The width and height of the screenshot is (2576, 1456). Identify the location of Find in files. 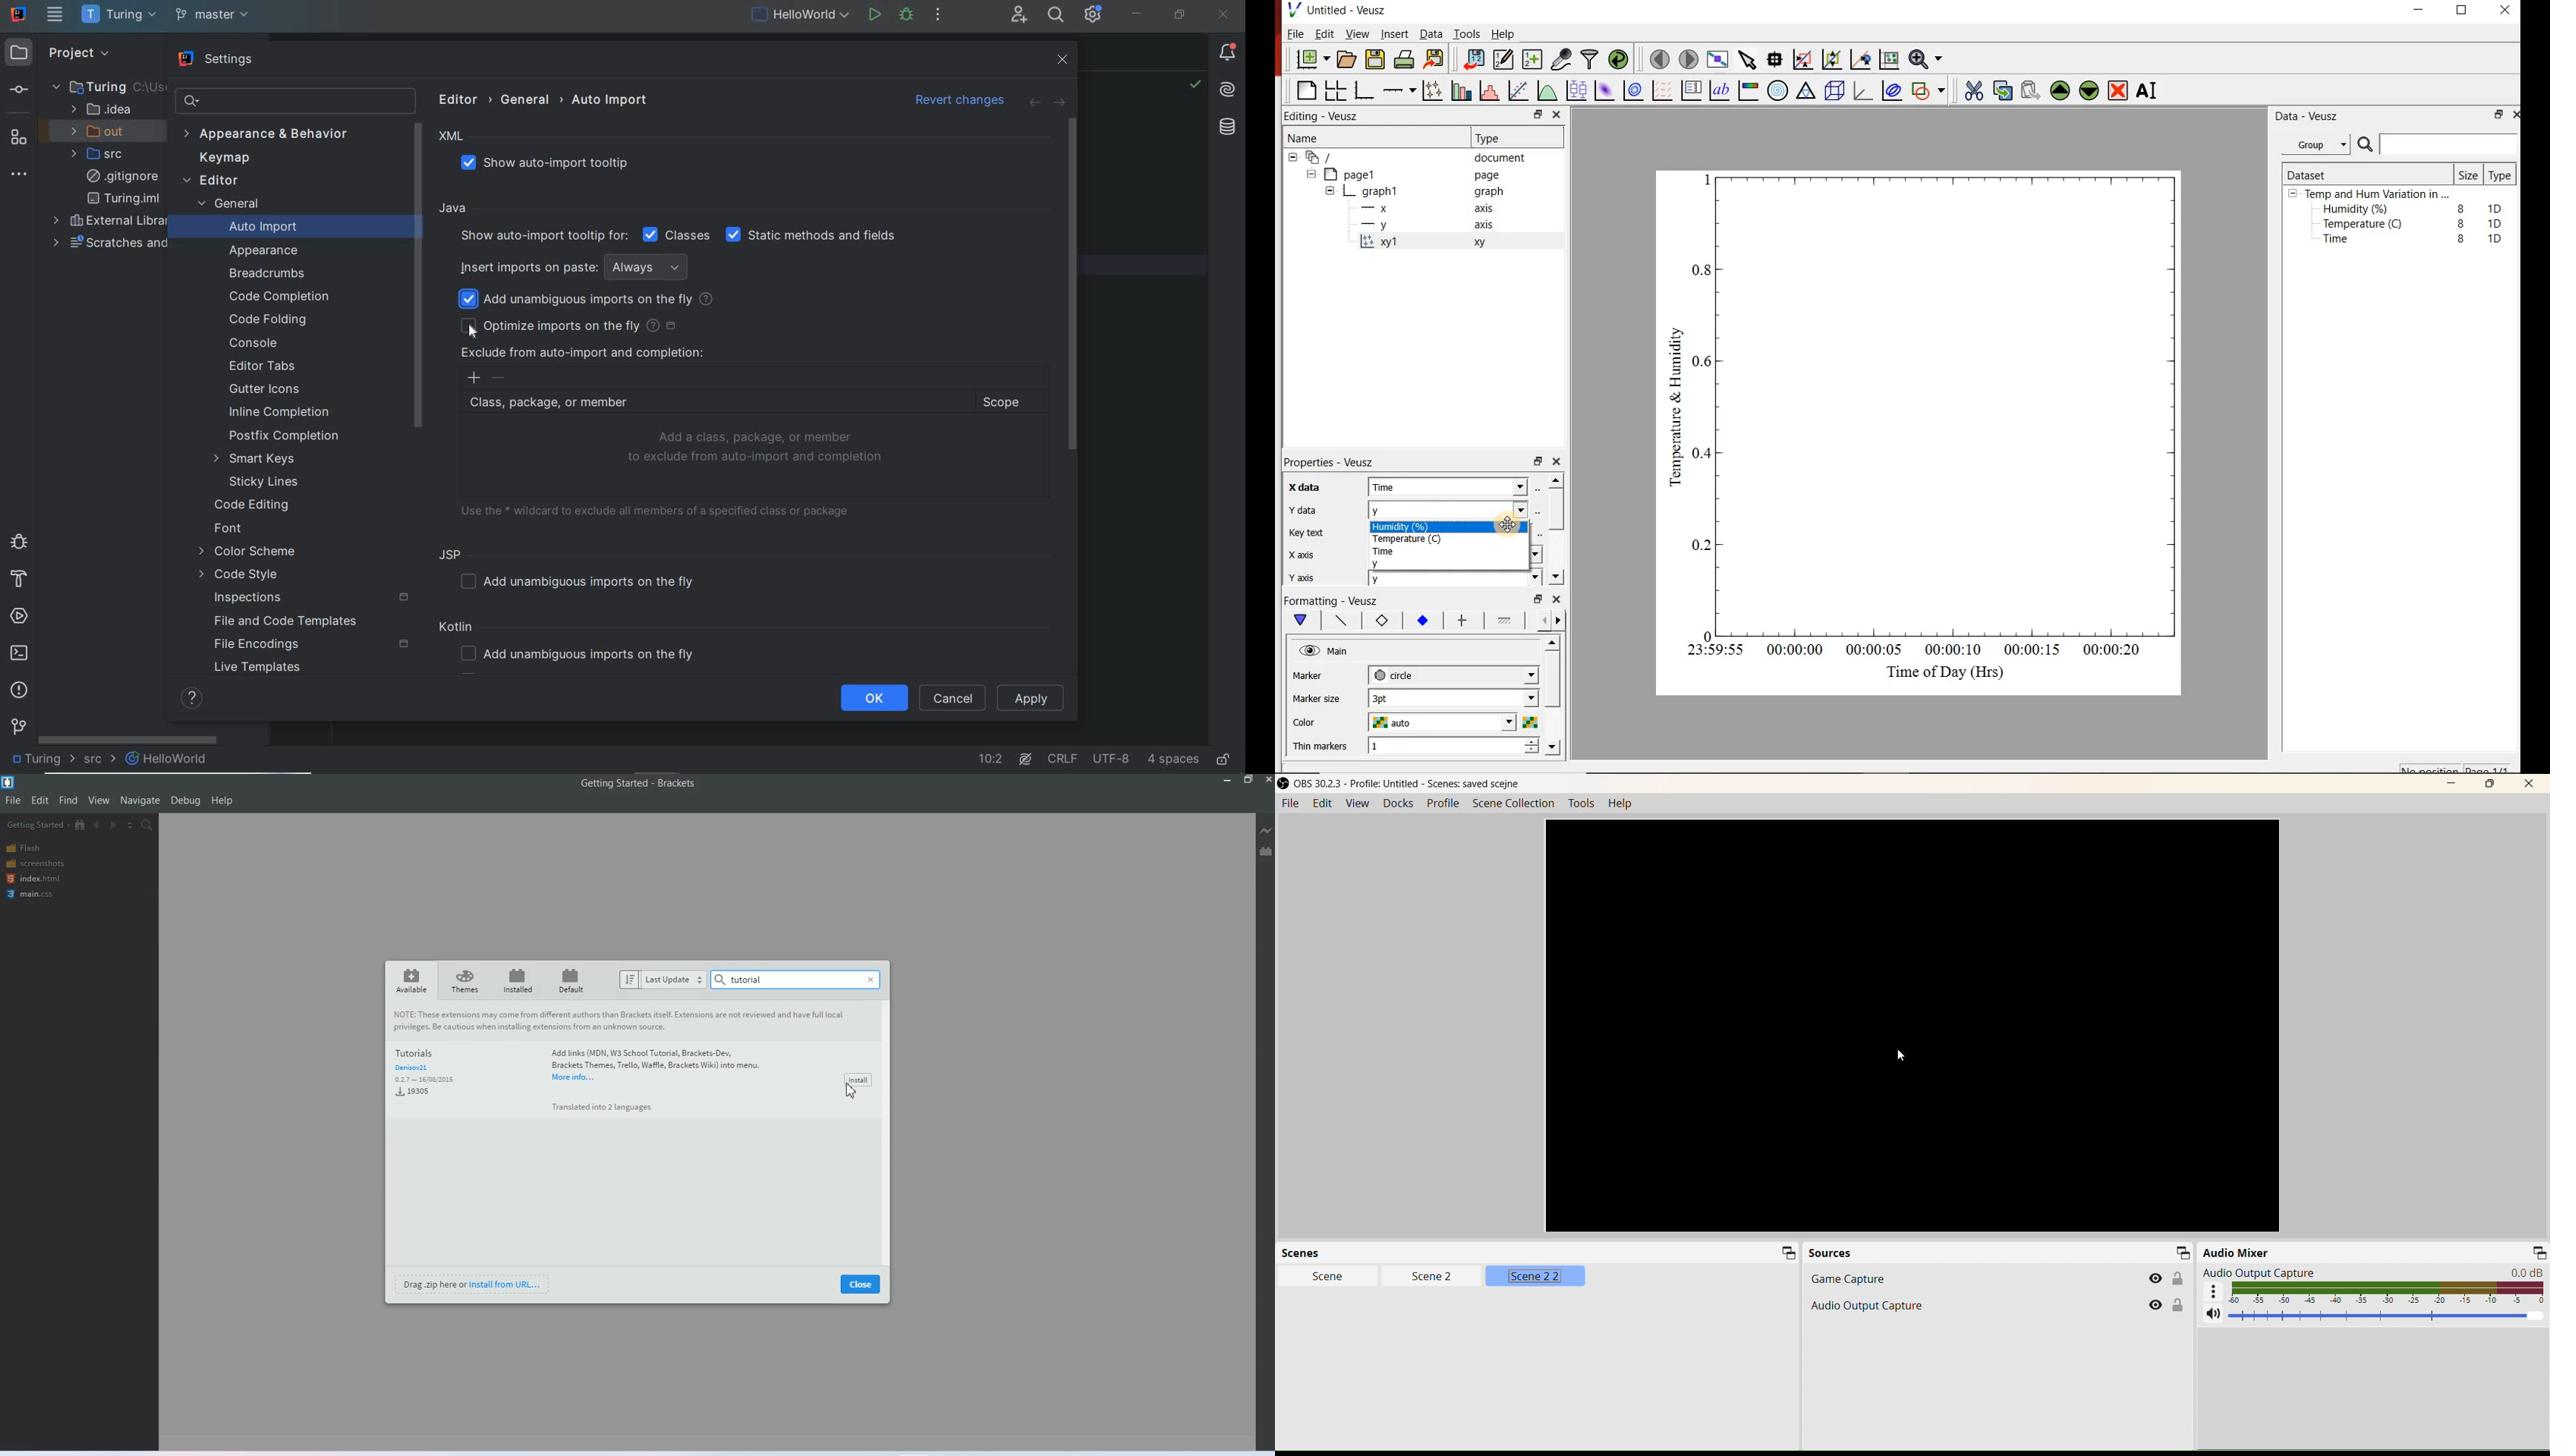
(147, 826).